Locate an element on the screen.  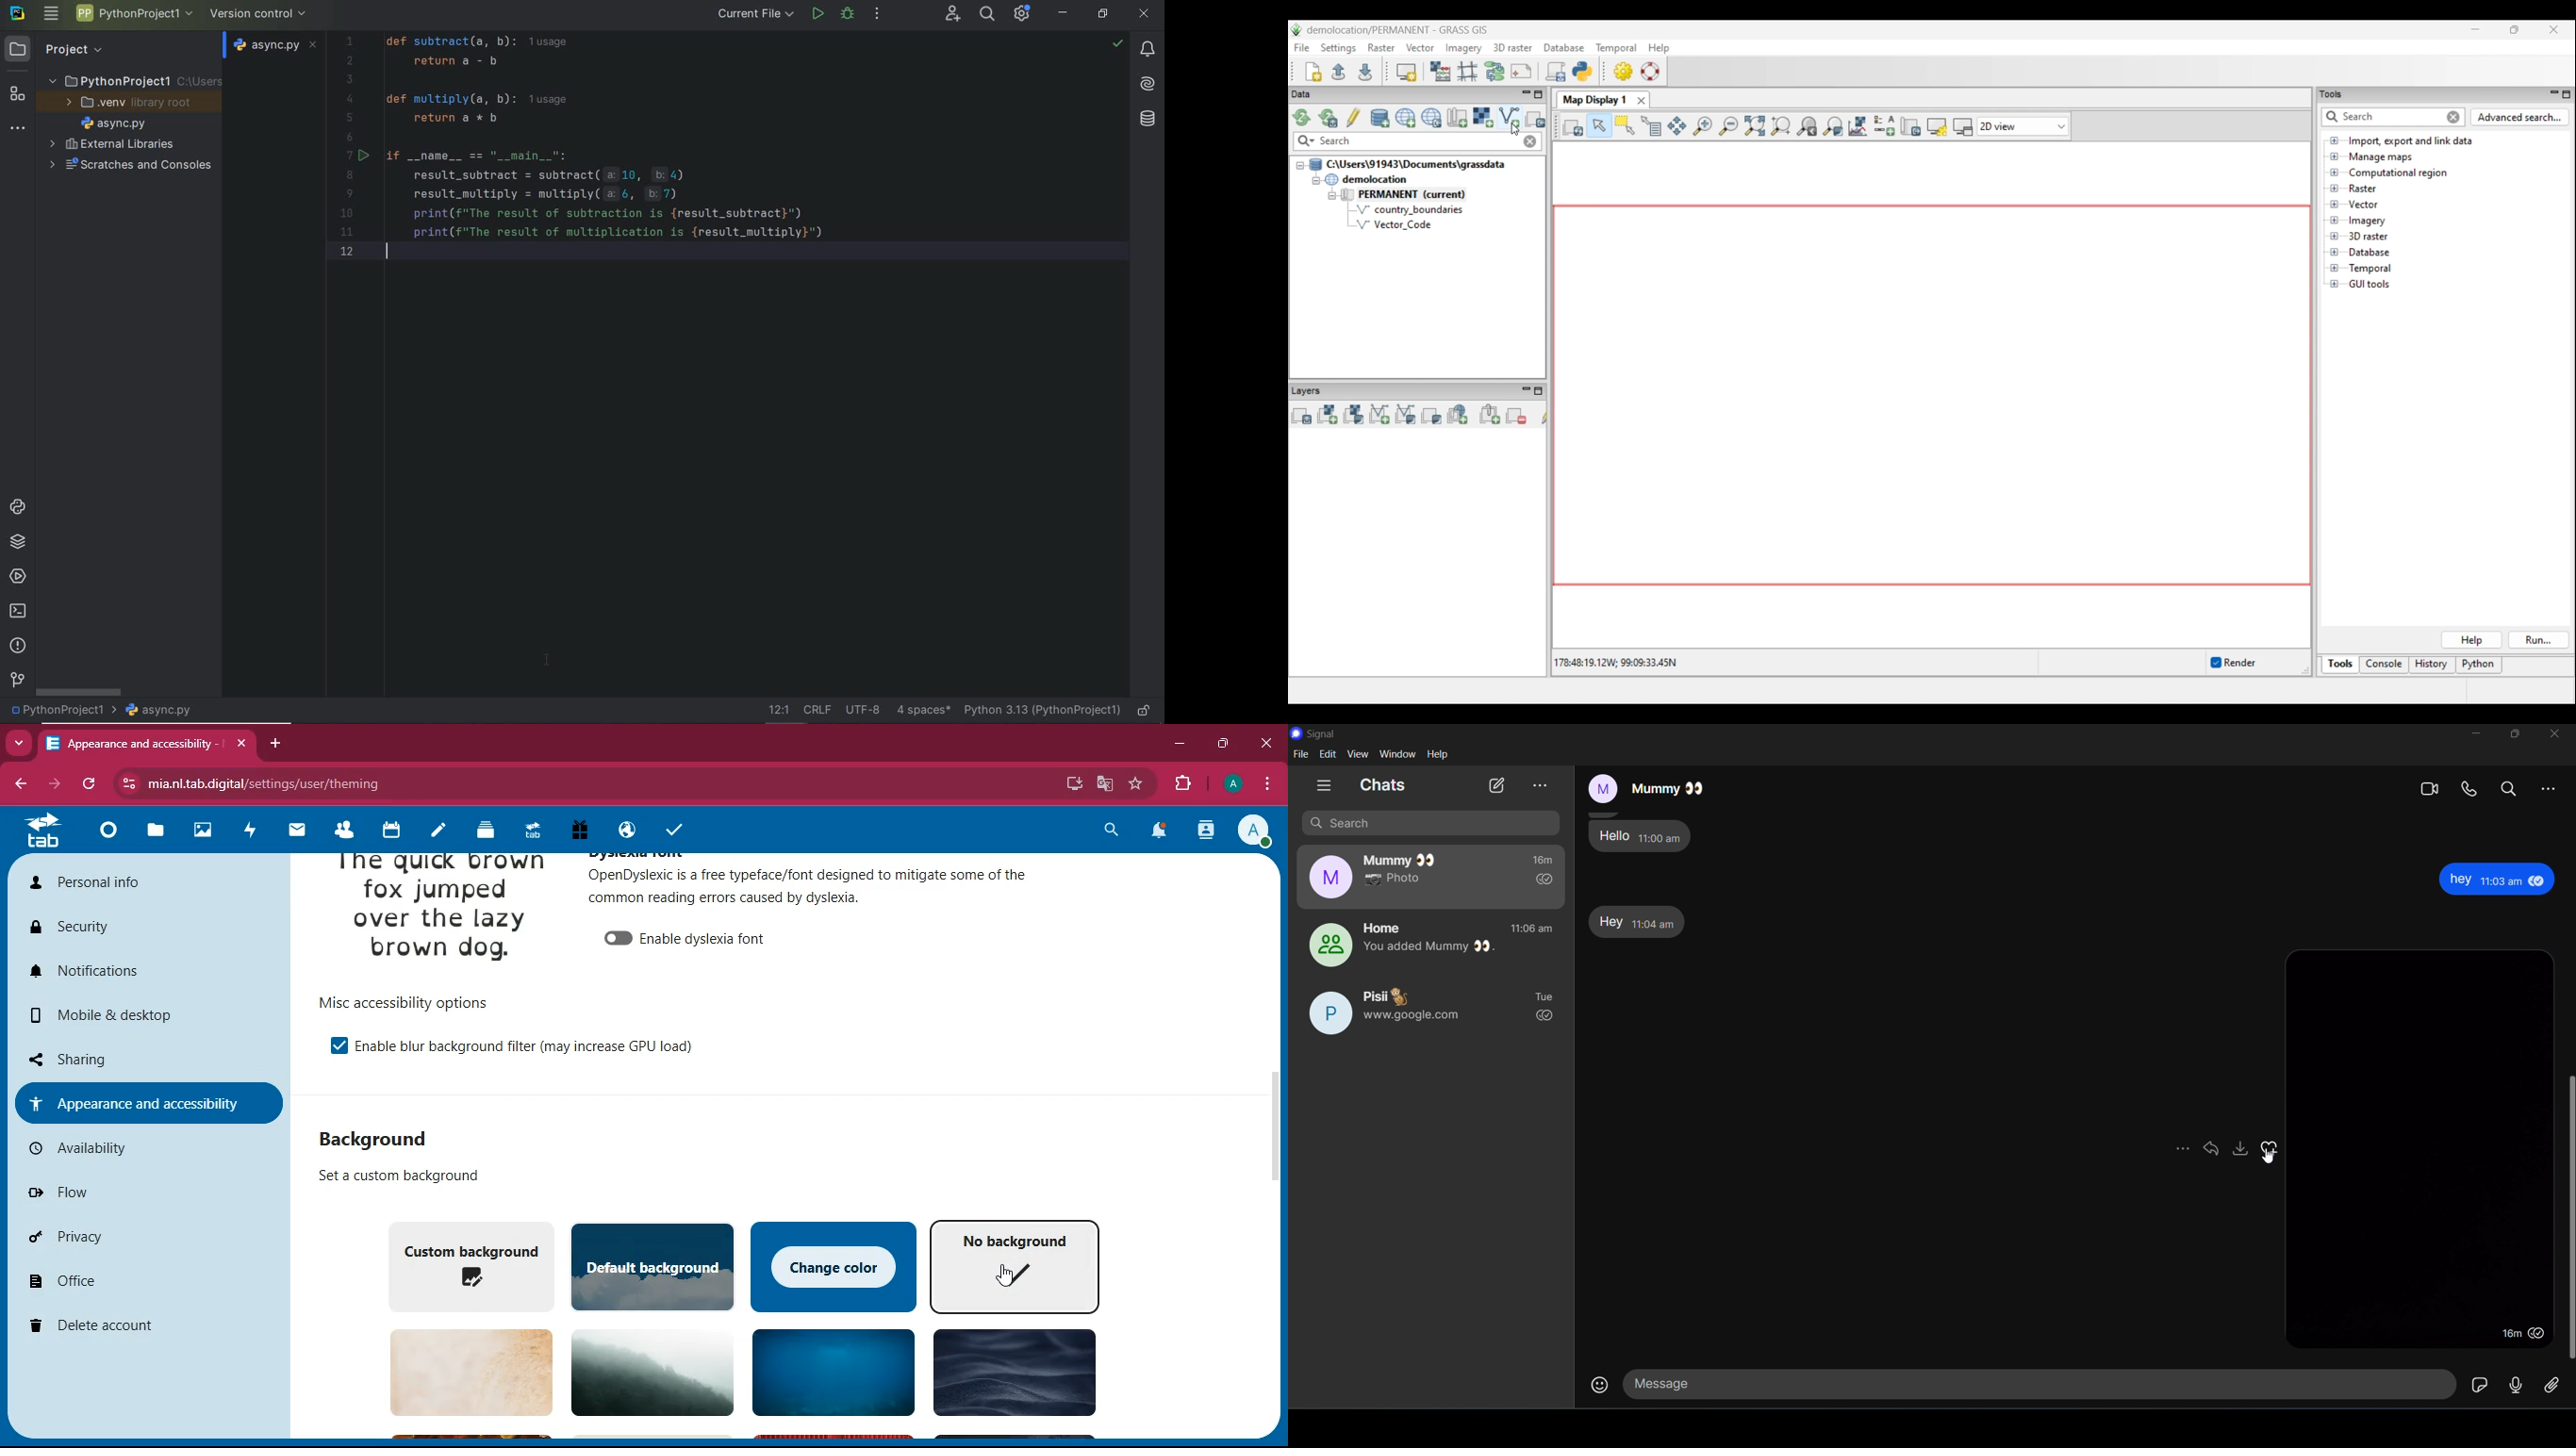
make file ready only is located at coordinates (1147, 712).